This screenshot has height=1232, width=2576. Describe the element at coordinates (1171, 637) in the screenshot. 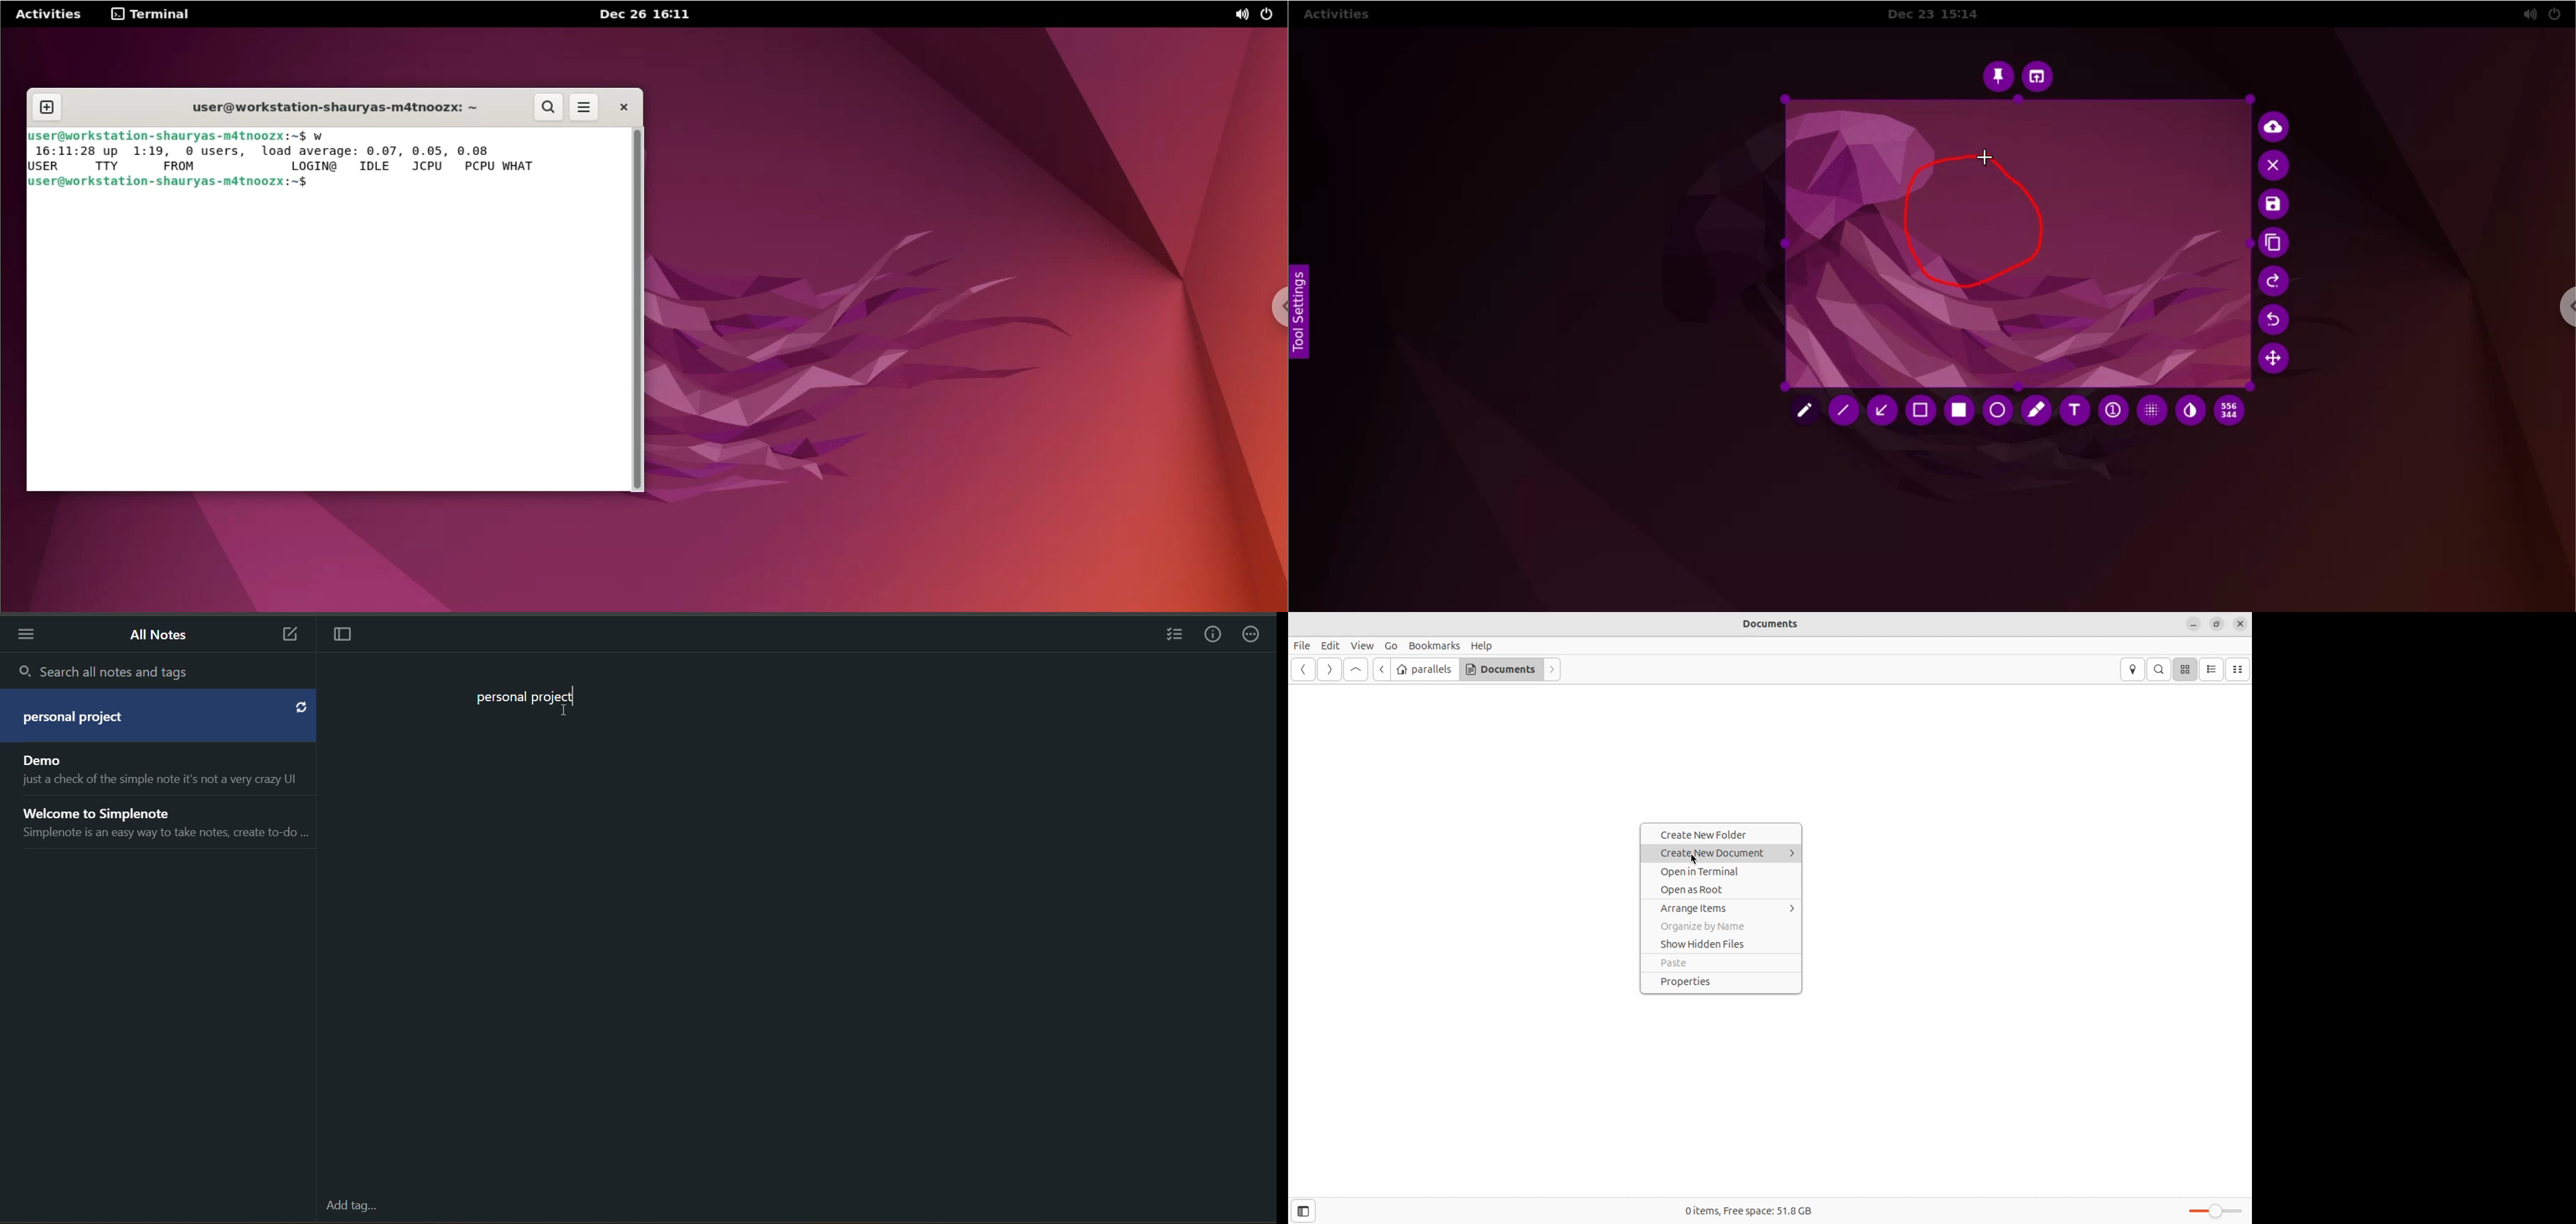

I see `insert checklist` at that location.